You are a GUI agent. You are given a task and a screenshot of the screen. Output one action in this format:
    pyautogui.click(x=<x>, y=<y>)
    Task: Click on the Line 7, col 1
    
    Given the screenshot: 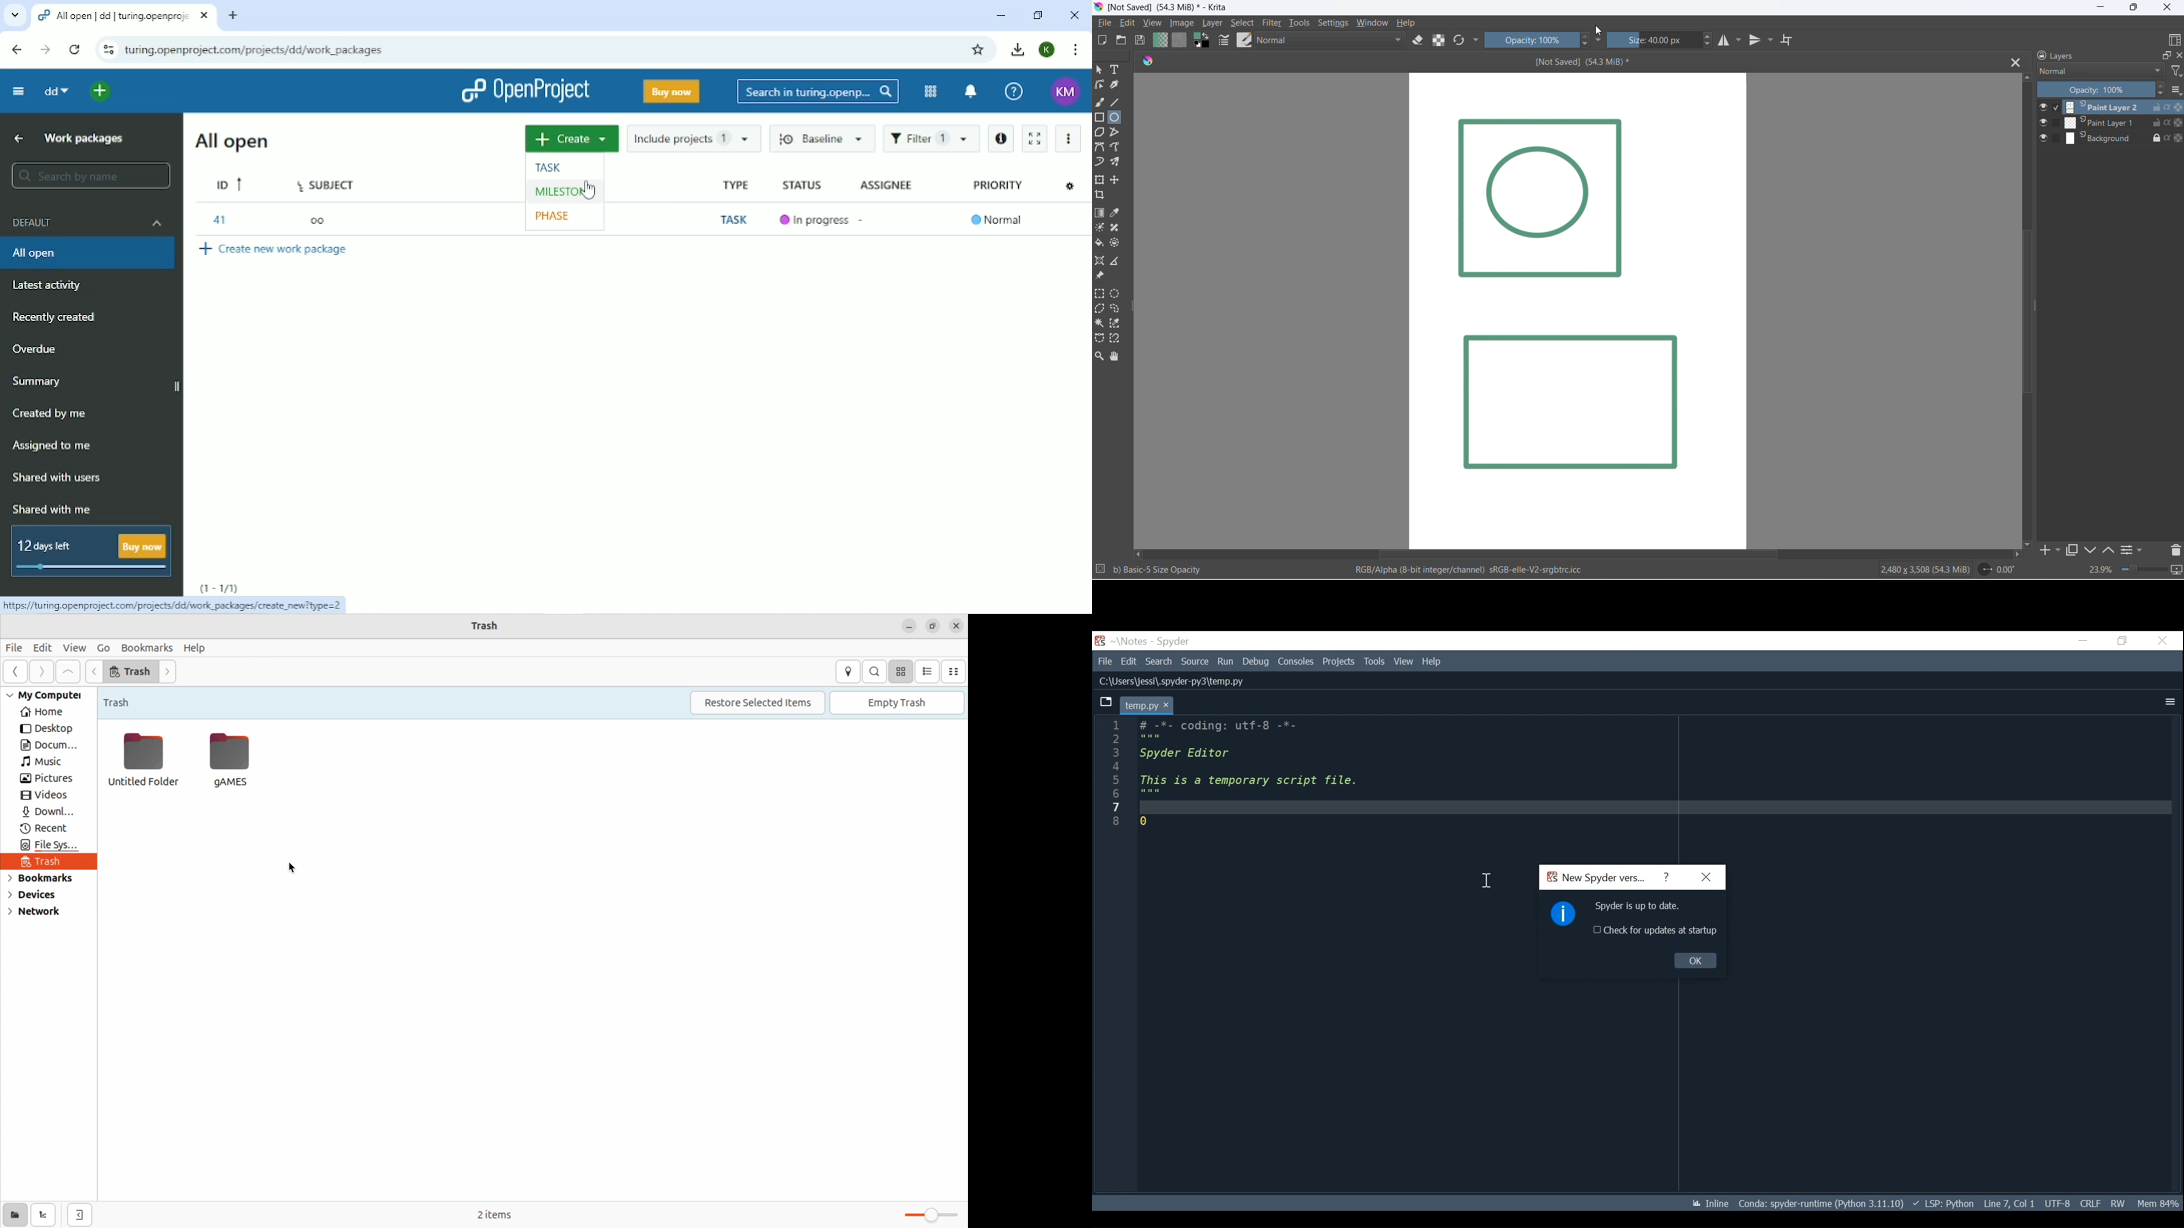 What is the action you would take?
    pyautogui.click(x=2010, y=1204)
    